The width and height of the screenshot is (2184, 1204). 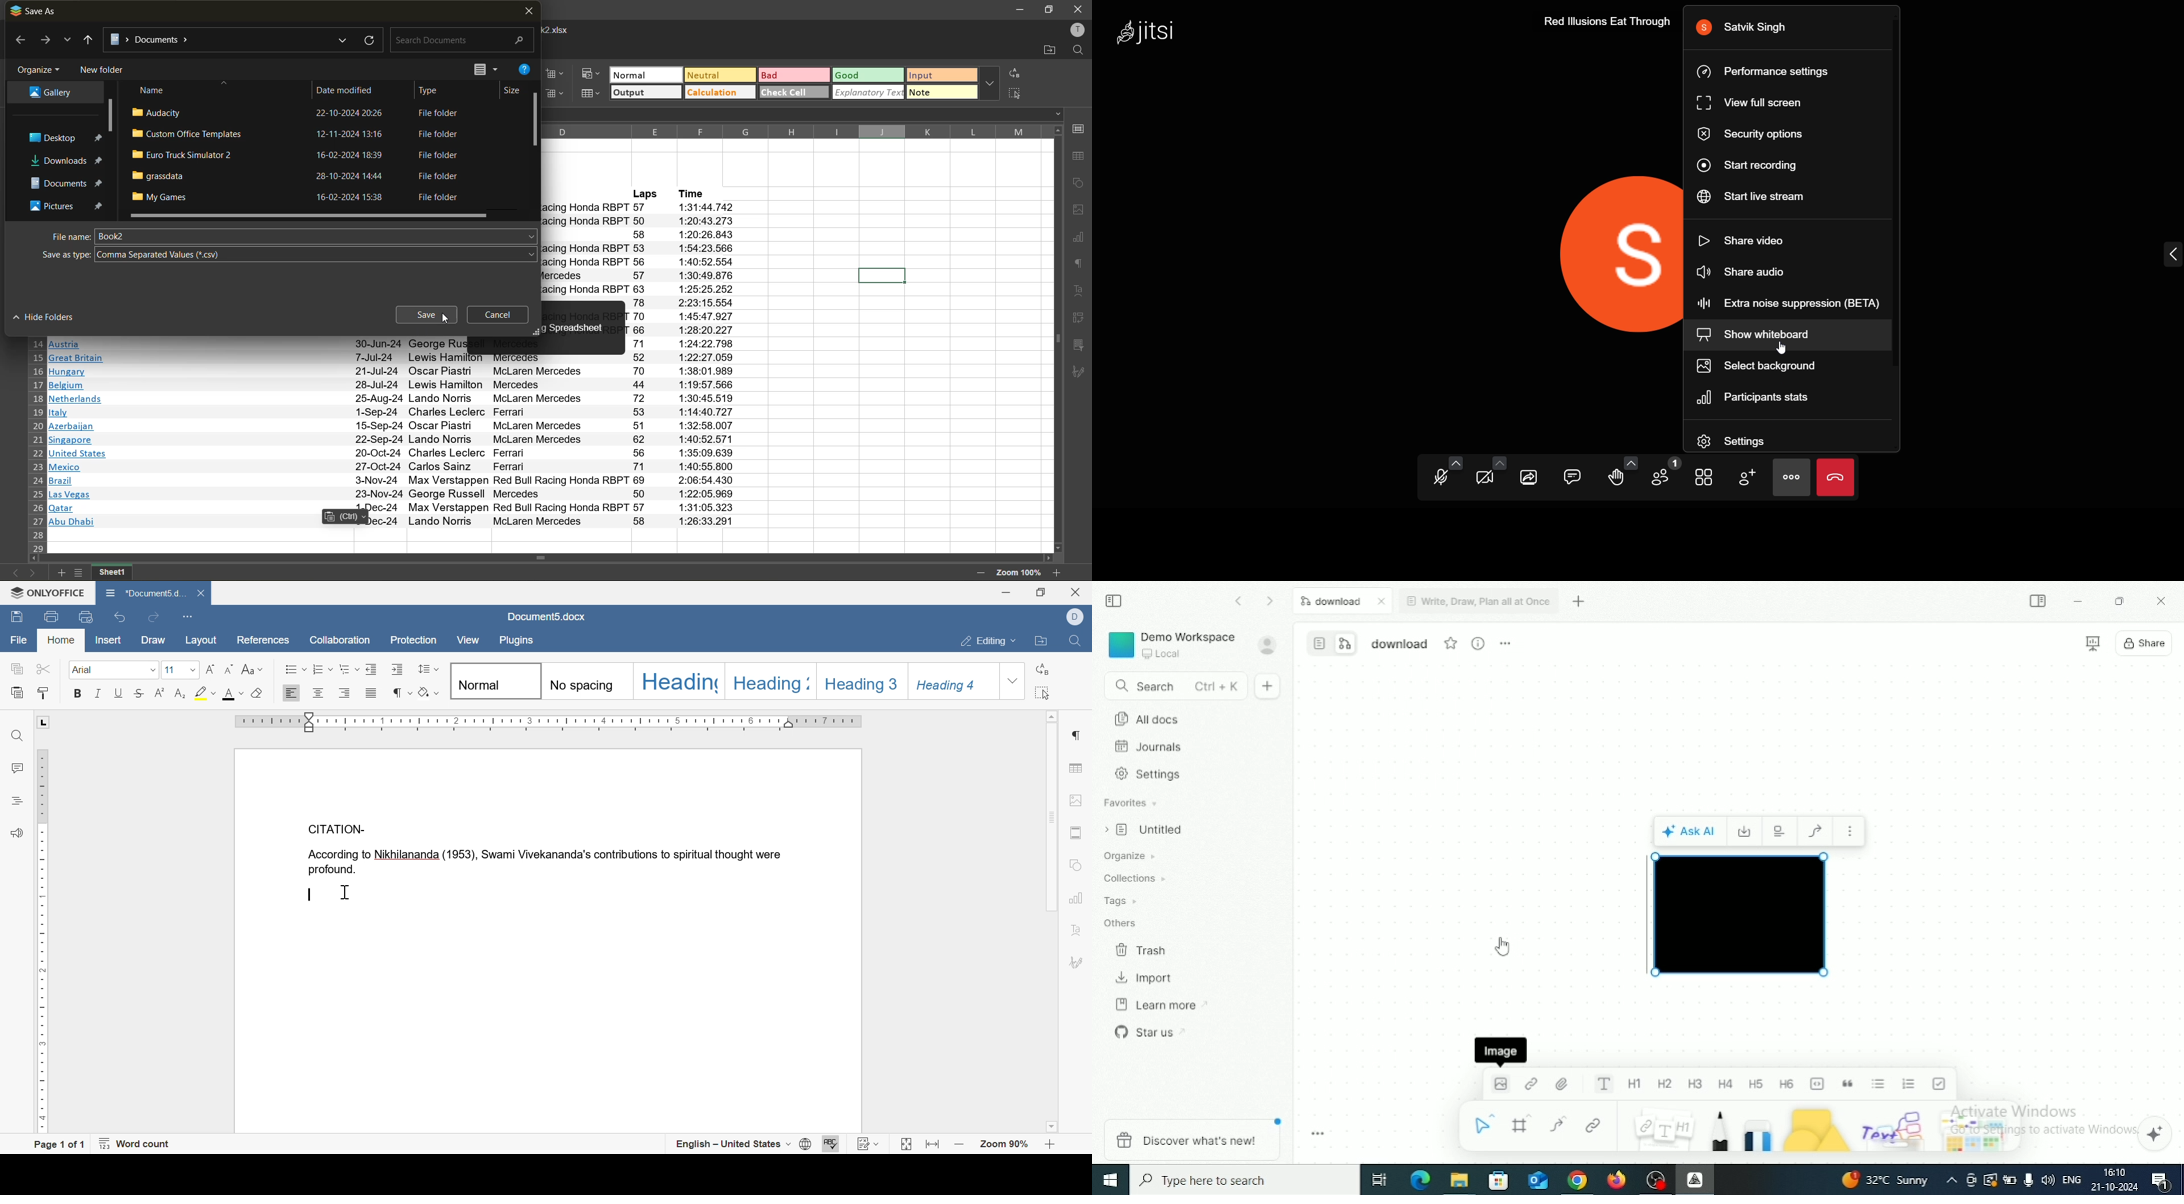 What do you see at coordinates (1059, 573) in the screenshot?
I see `zoom in` at bounding box center [1059, 573].